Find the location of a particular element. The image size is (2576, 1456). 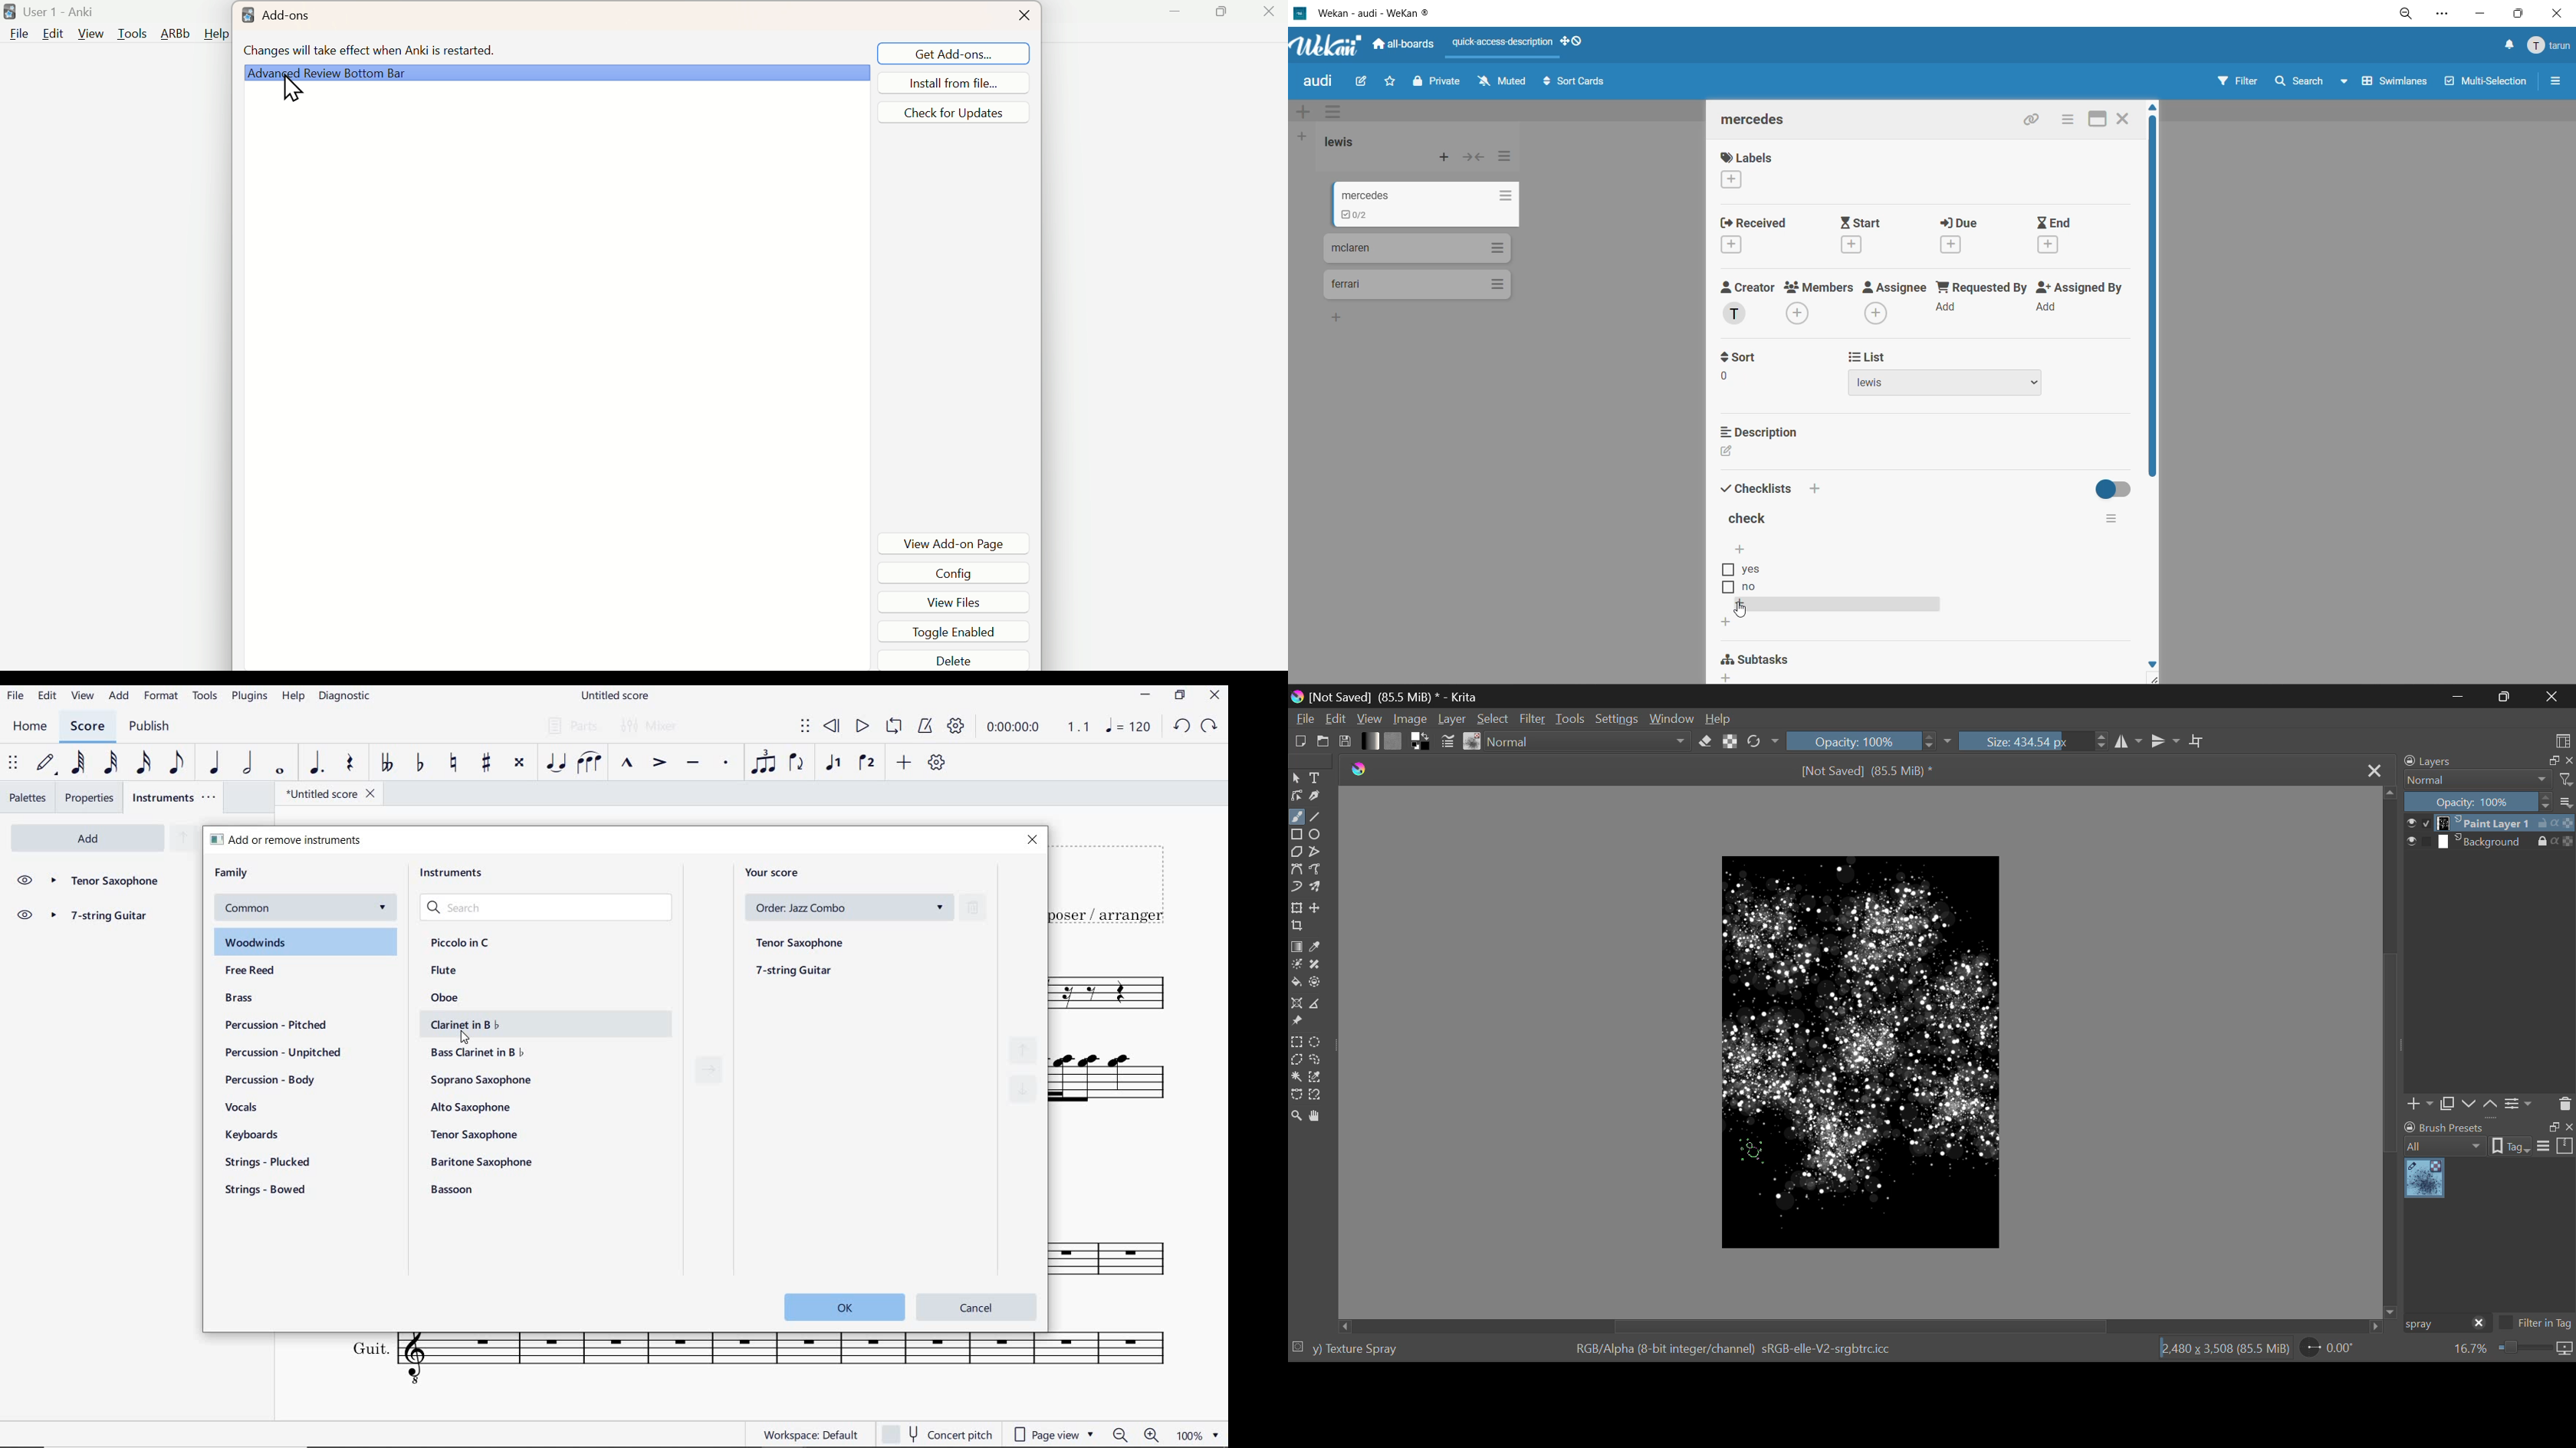

DIAGNOSTIC is located at coordinates (345, 696).